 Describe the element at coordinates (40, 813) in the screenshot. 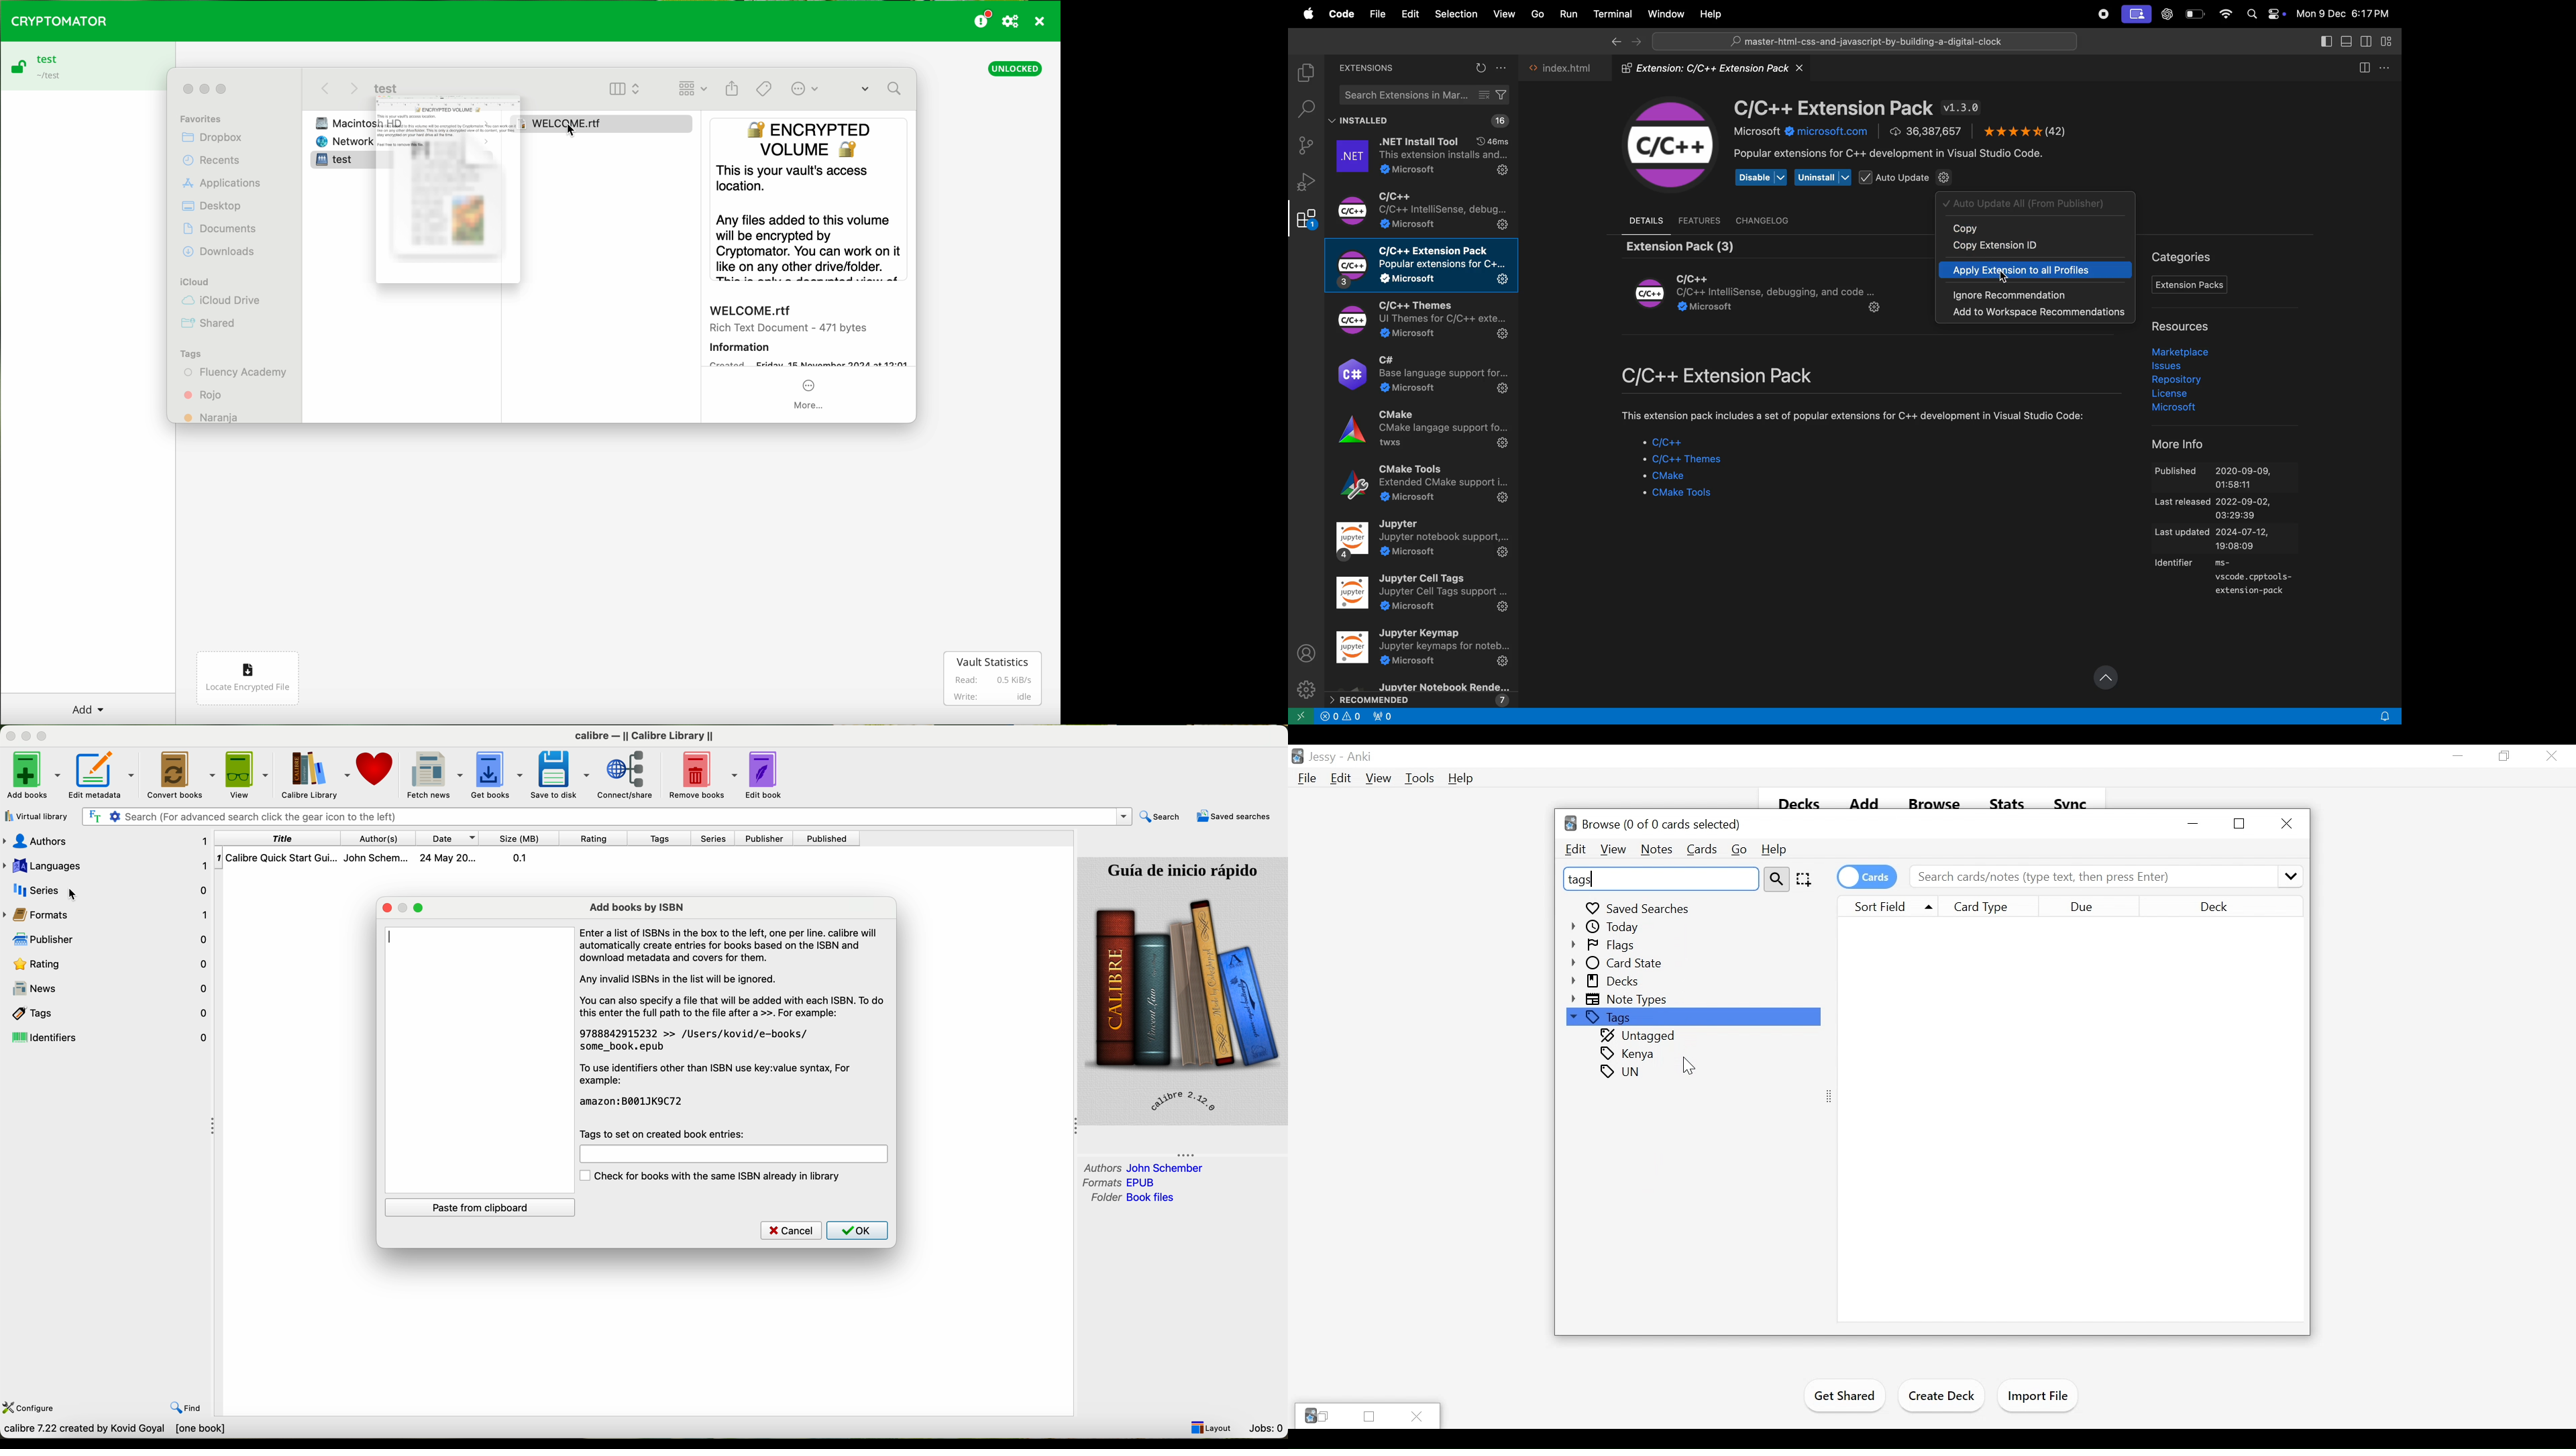

I see `add books from a single folder` at that location.